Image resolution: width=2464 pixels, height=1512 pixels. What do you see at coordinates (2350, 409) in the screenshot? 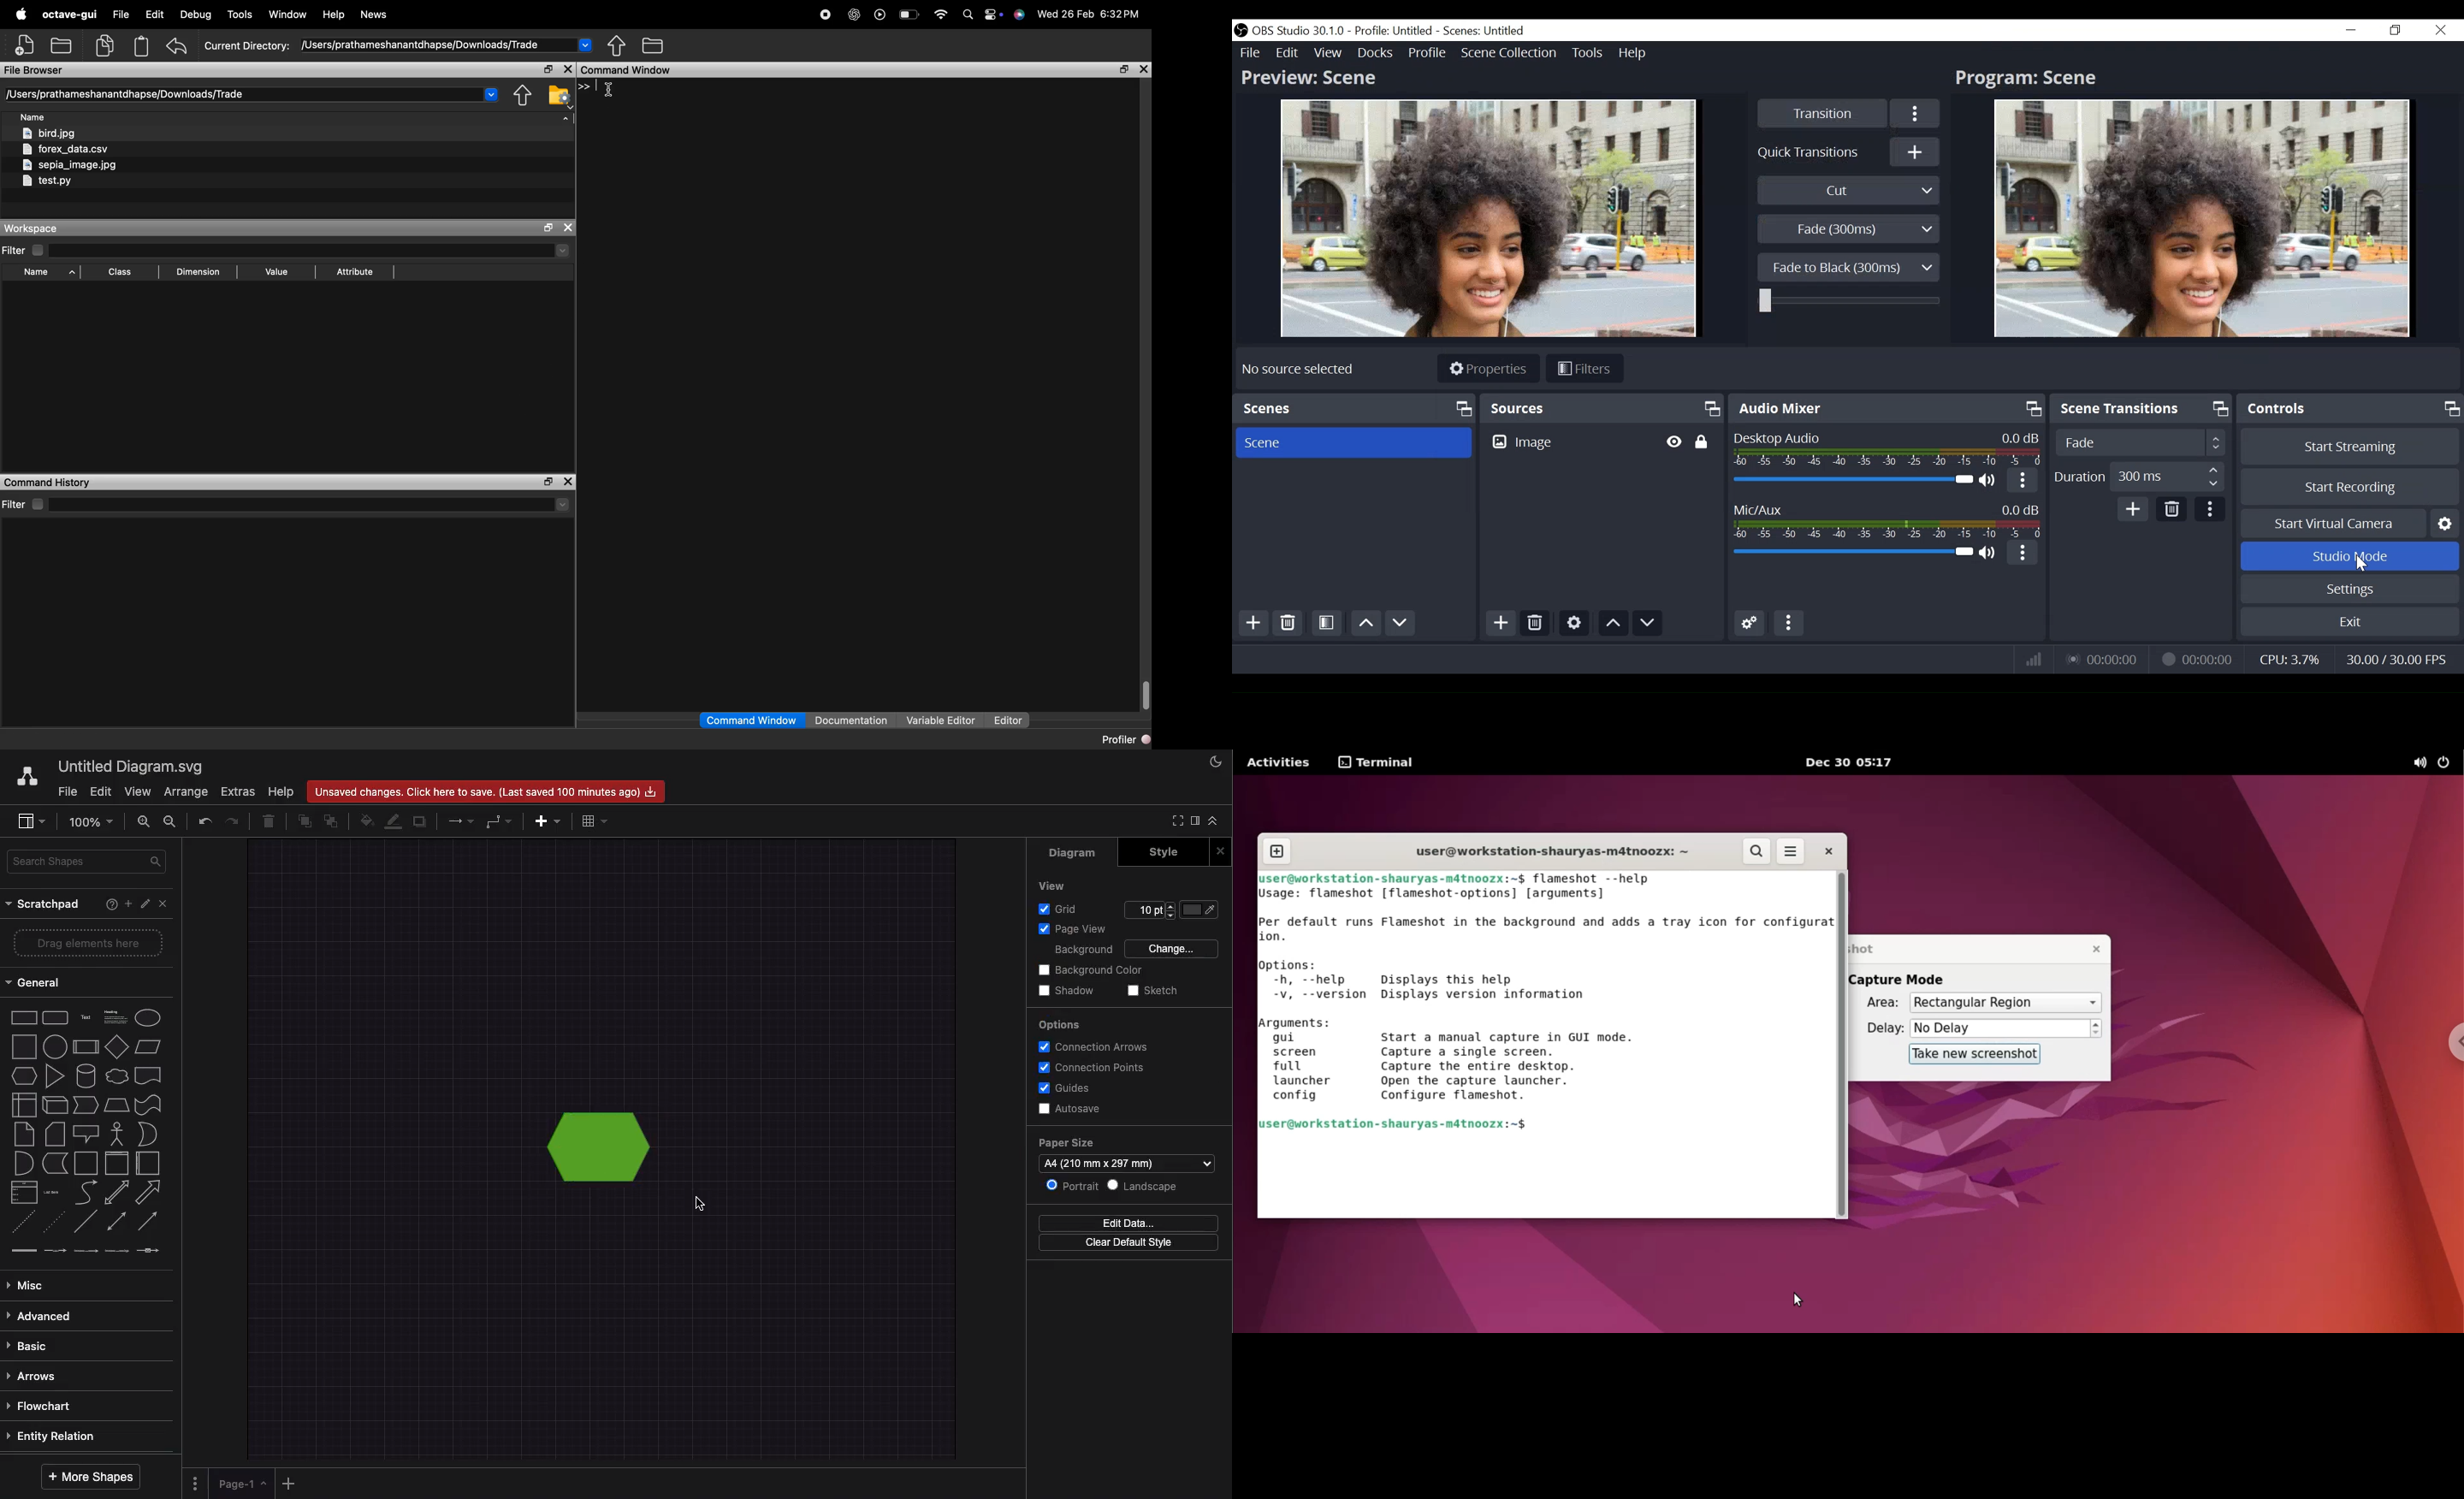
I see `Controls` at bounding box center [2350, 409].